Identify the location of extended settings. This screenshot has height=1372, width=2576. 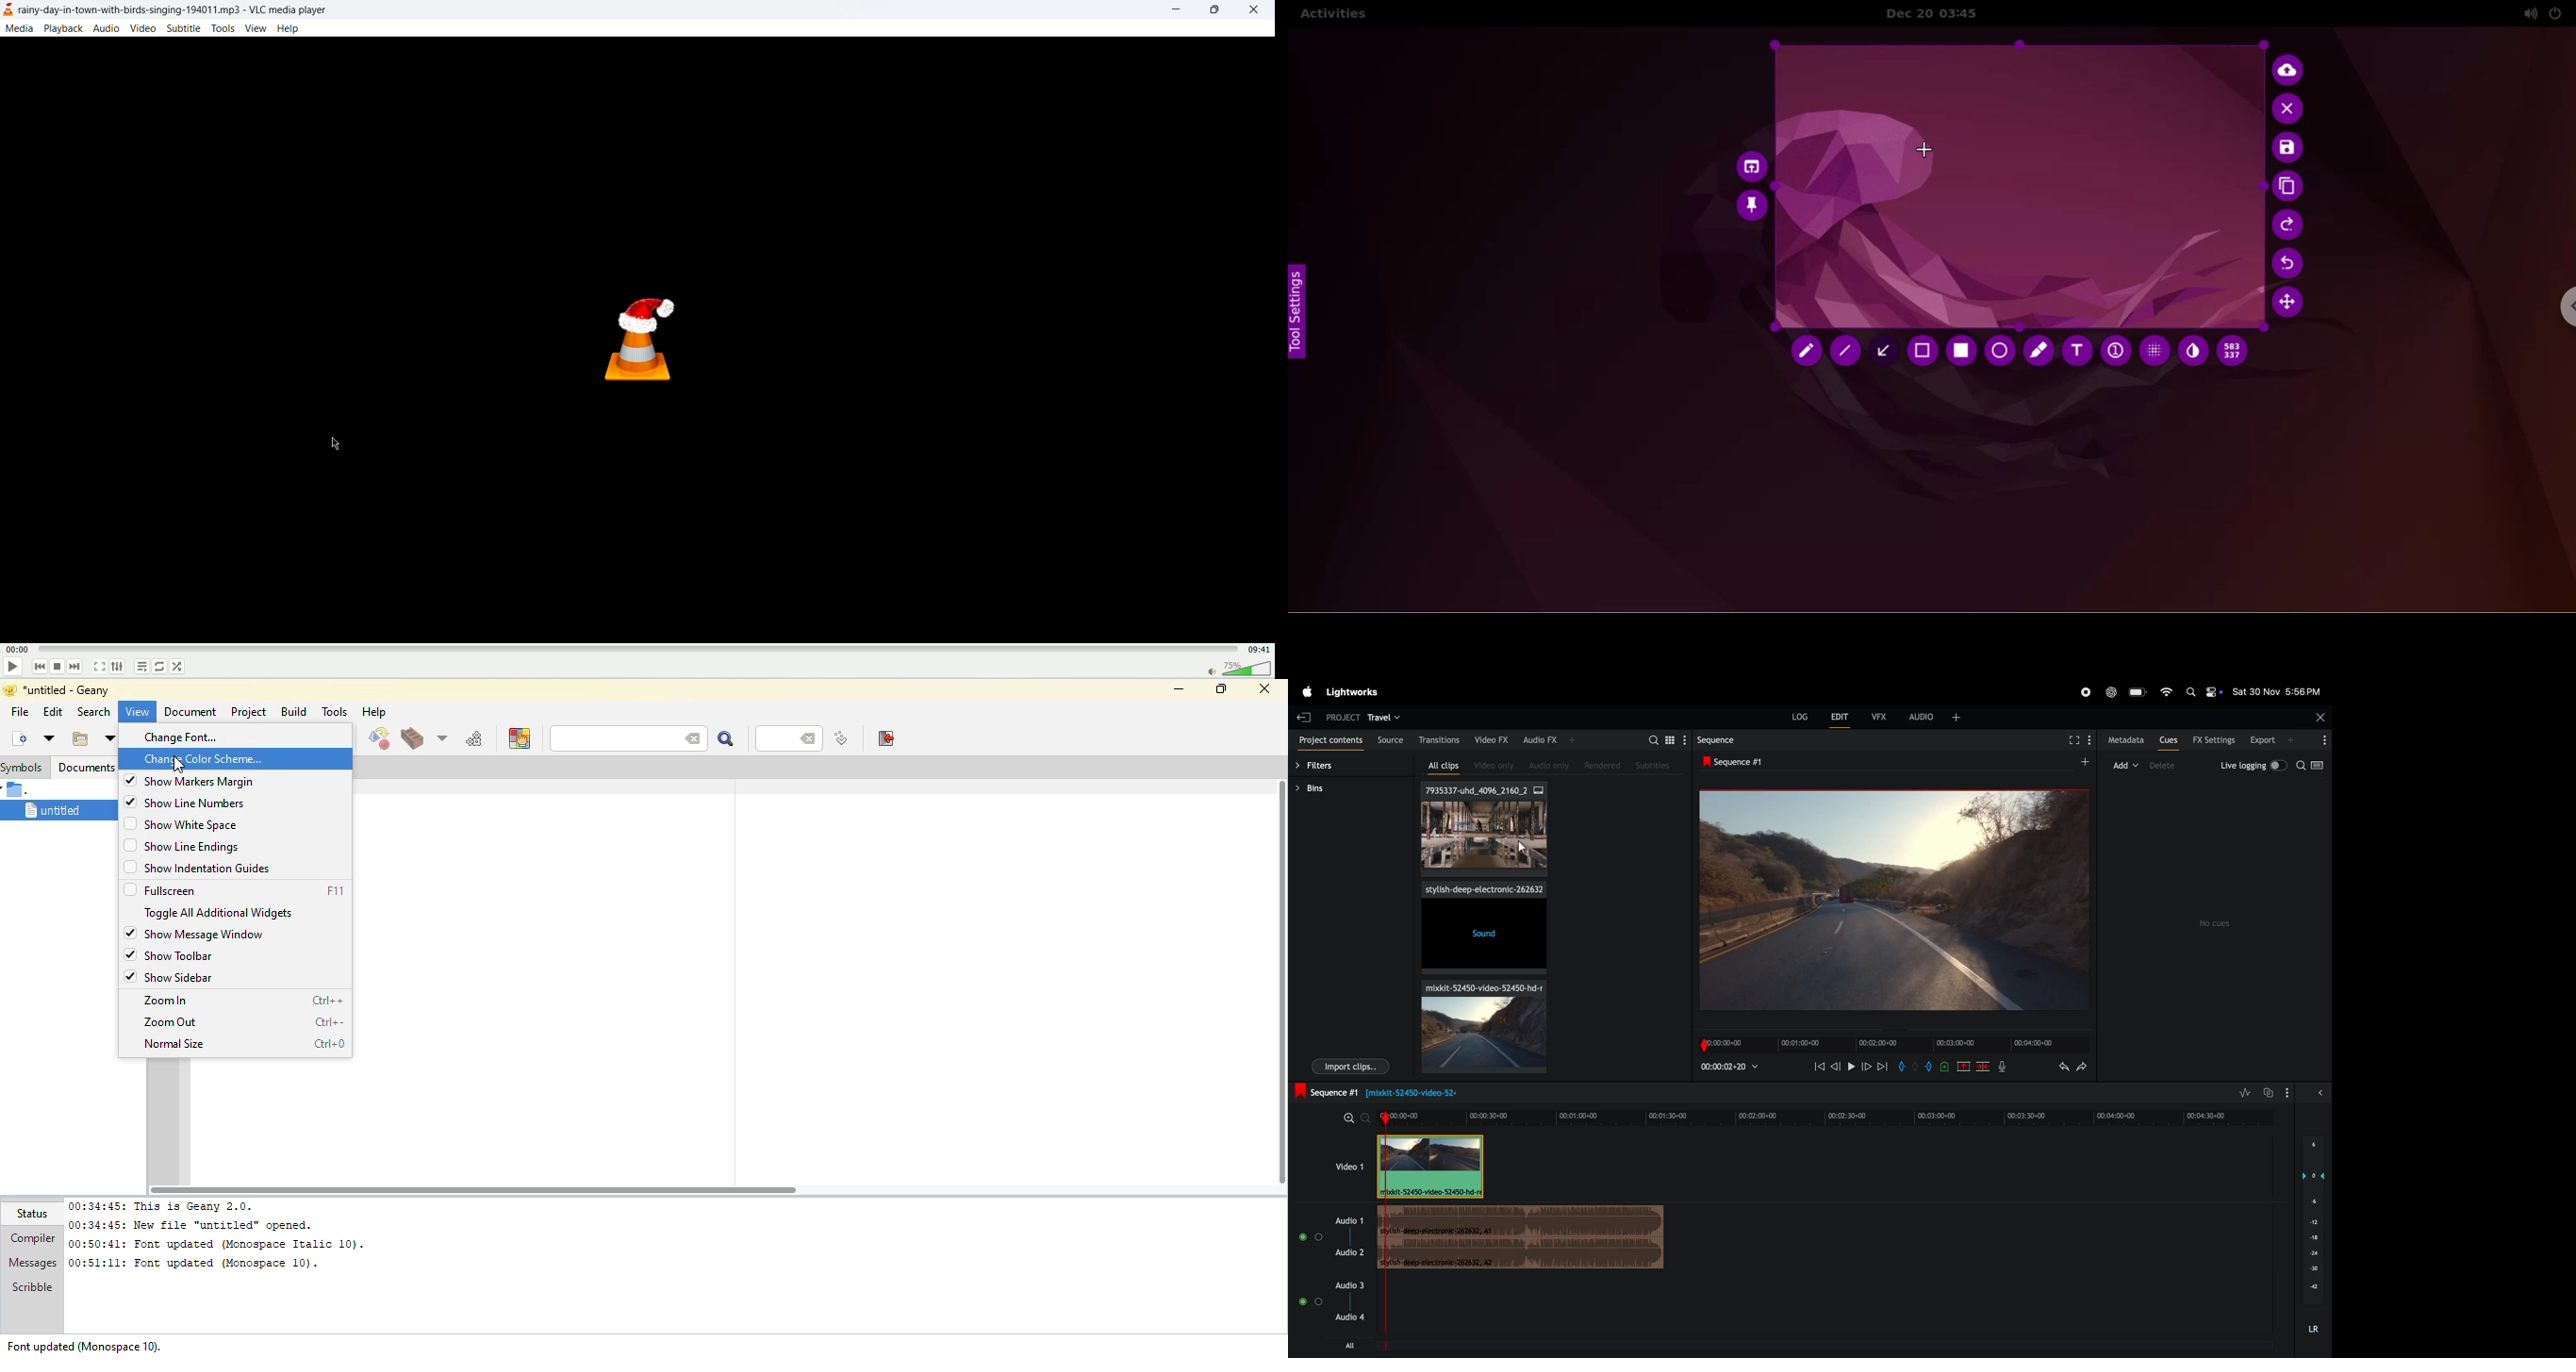
(122, 666).